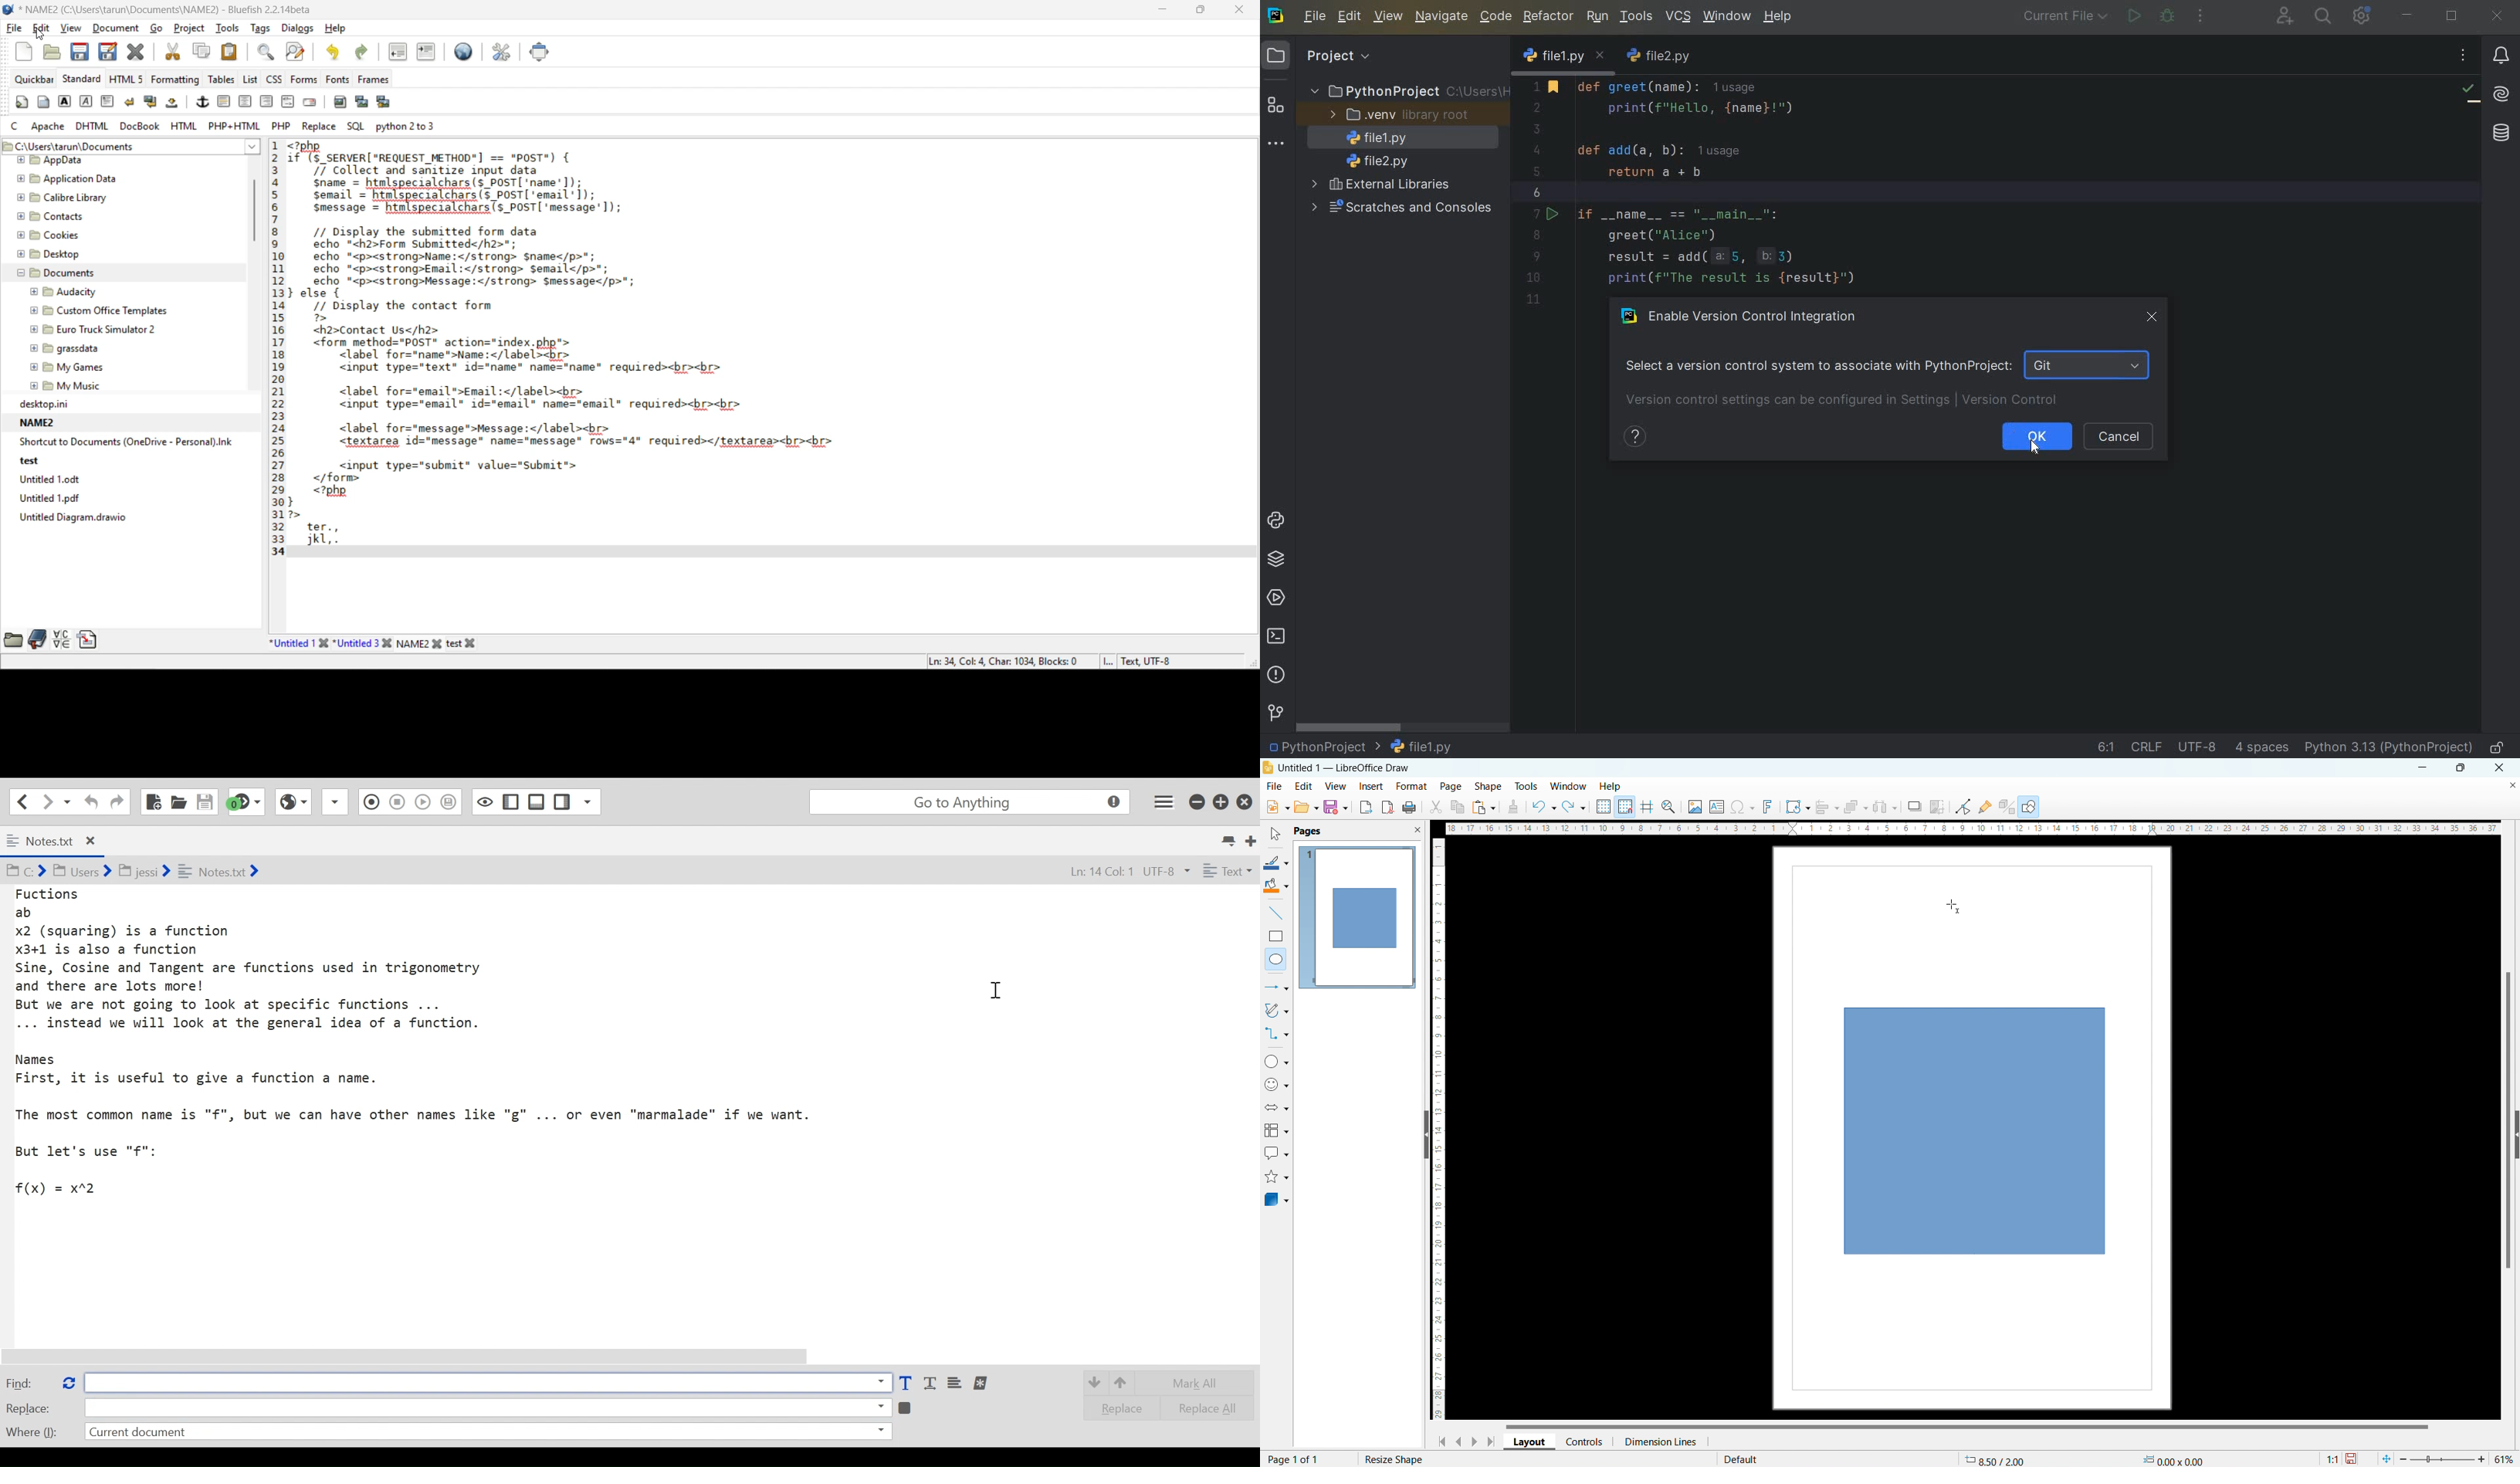 The height and width of the screenshot is (1484, 2520). I want to click on undo, so click(1543, 807).